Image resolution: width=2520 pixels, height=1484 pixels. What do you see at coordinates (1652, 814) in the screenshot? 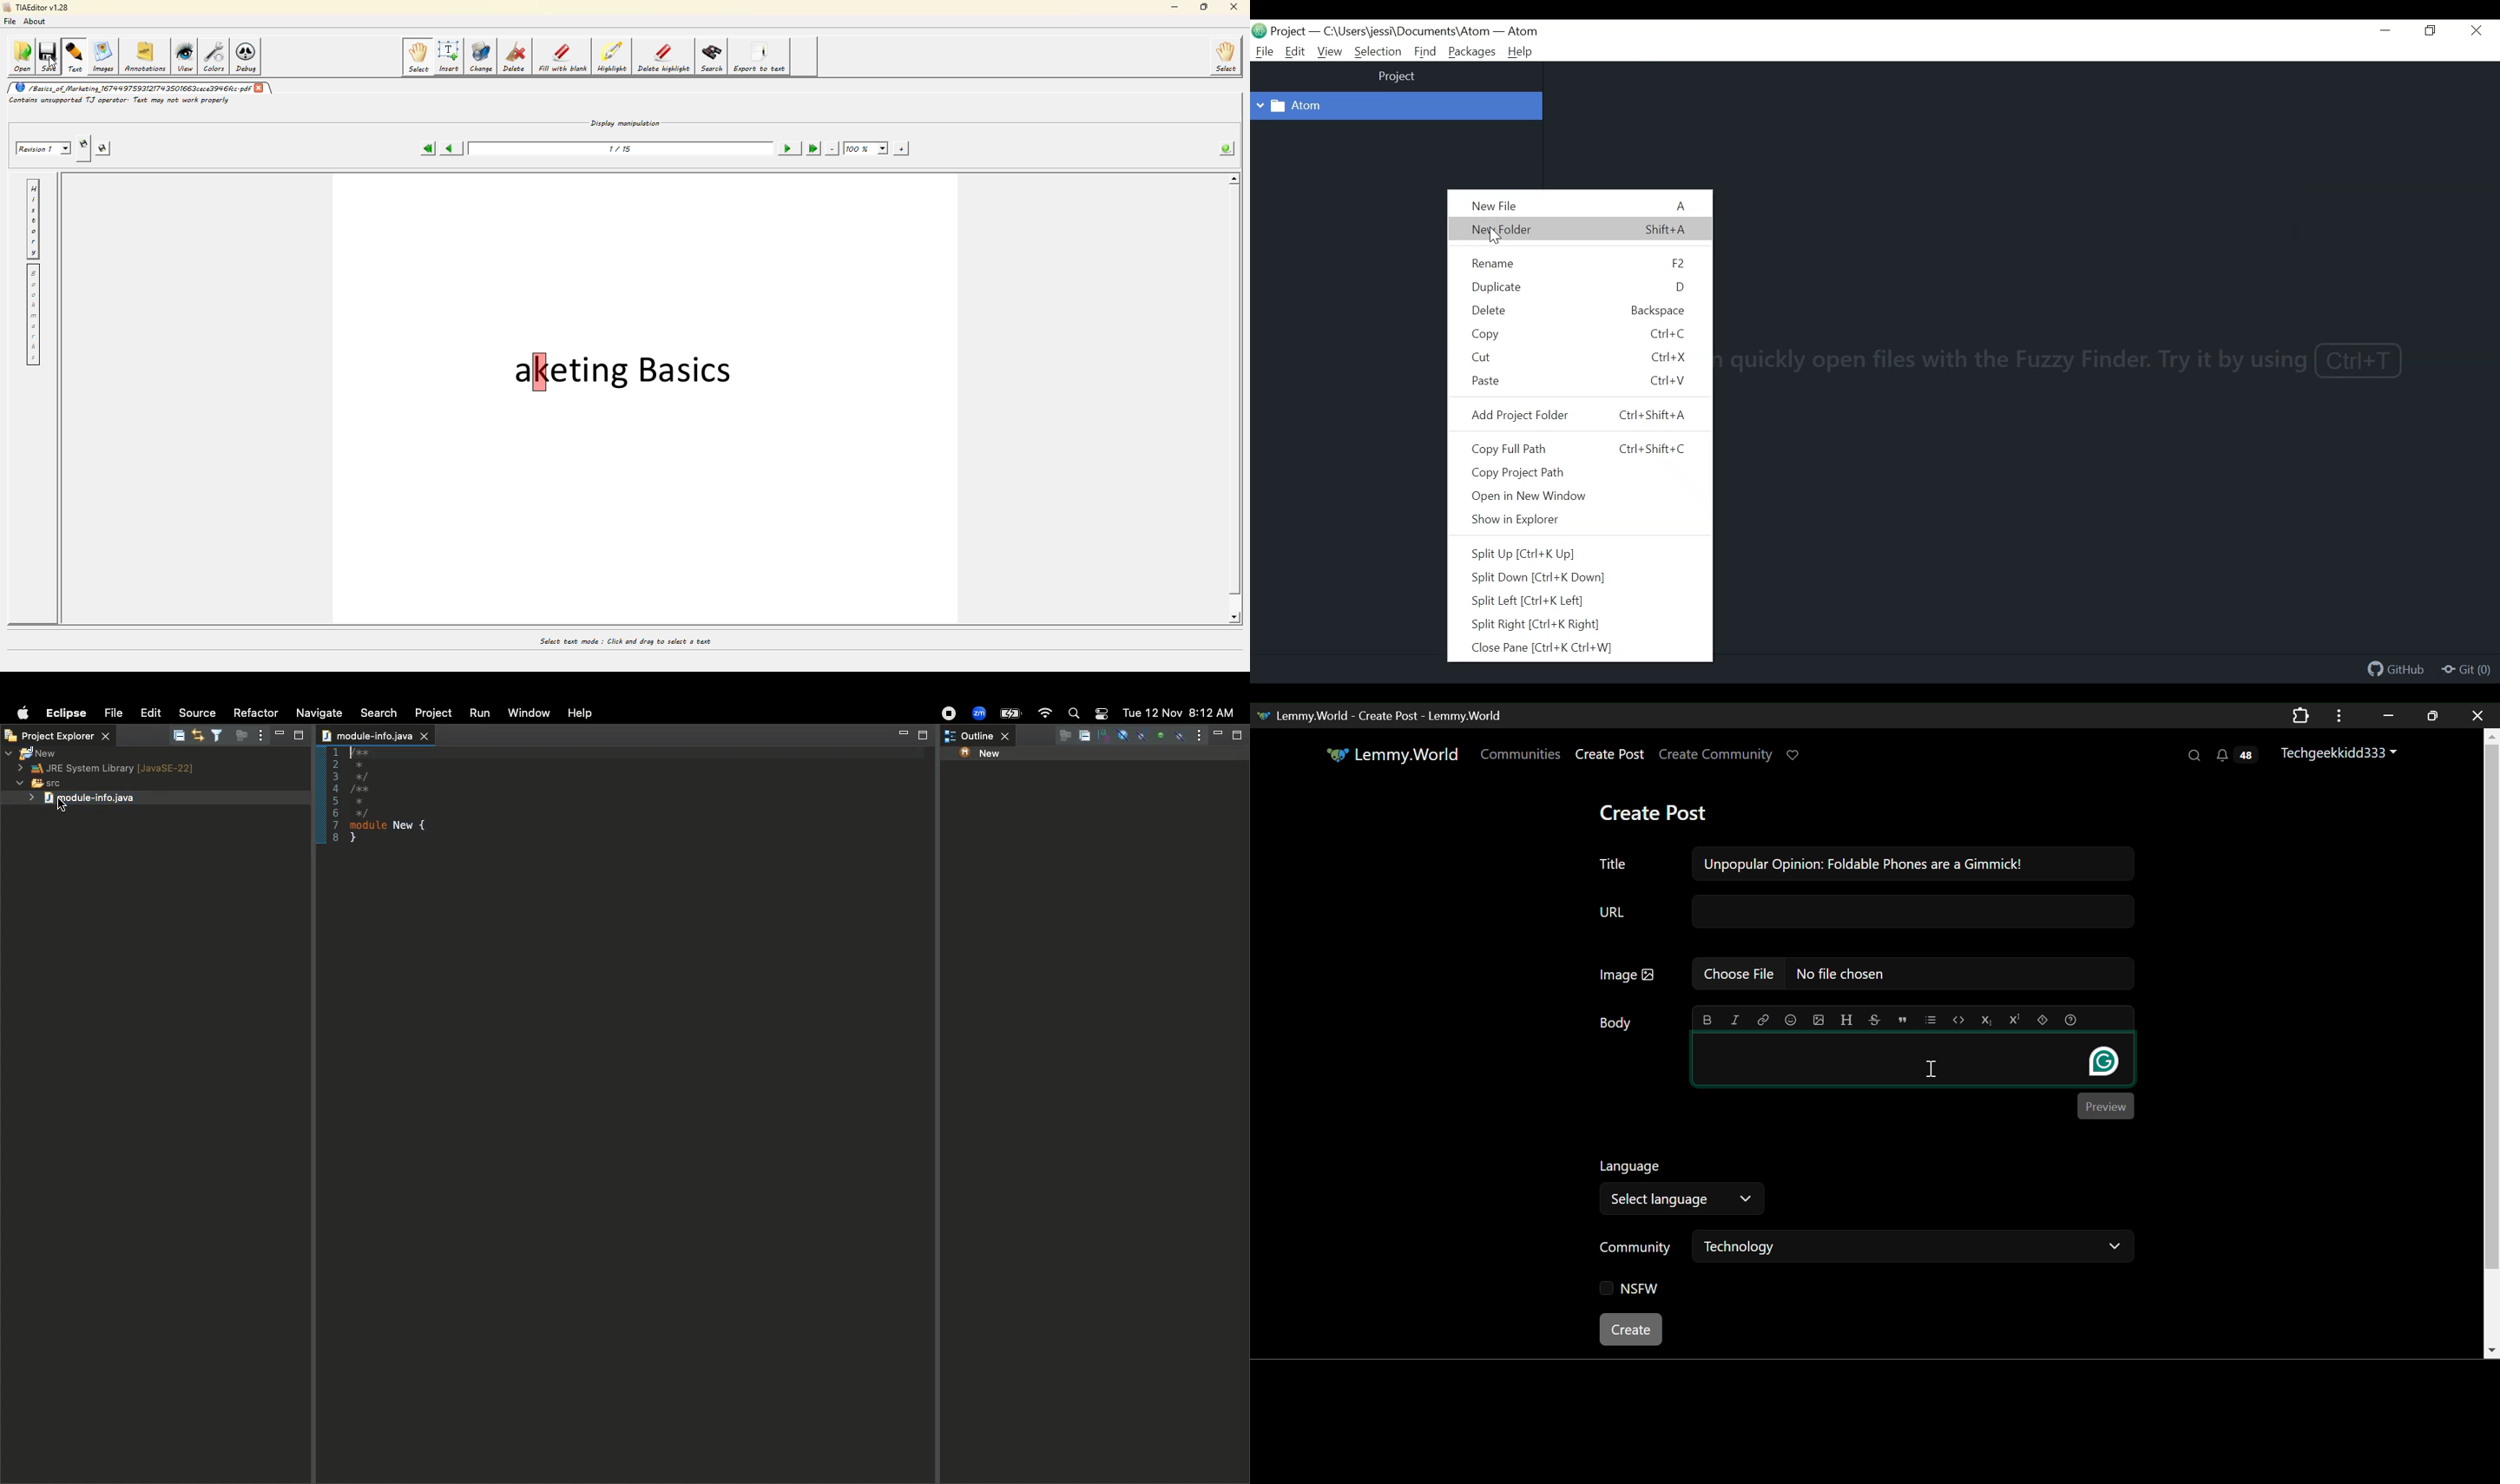
I see `Create Post` at bounding box center [1652, 814].